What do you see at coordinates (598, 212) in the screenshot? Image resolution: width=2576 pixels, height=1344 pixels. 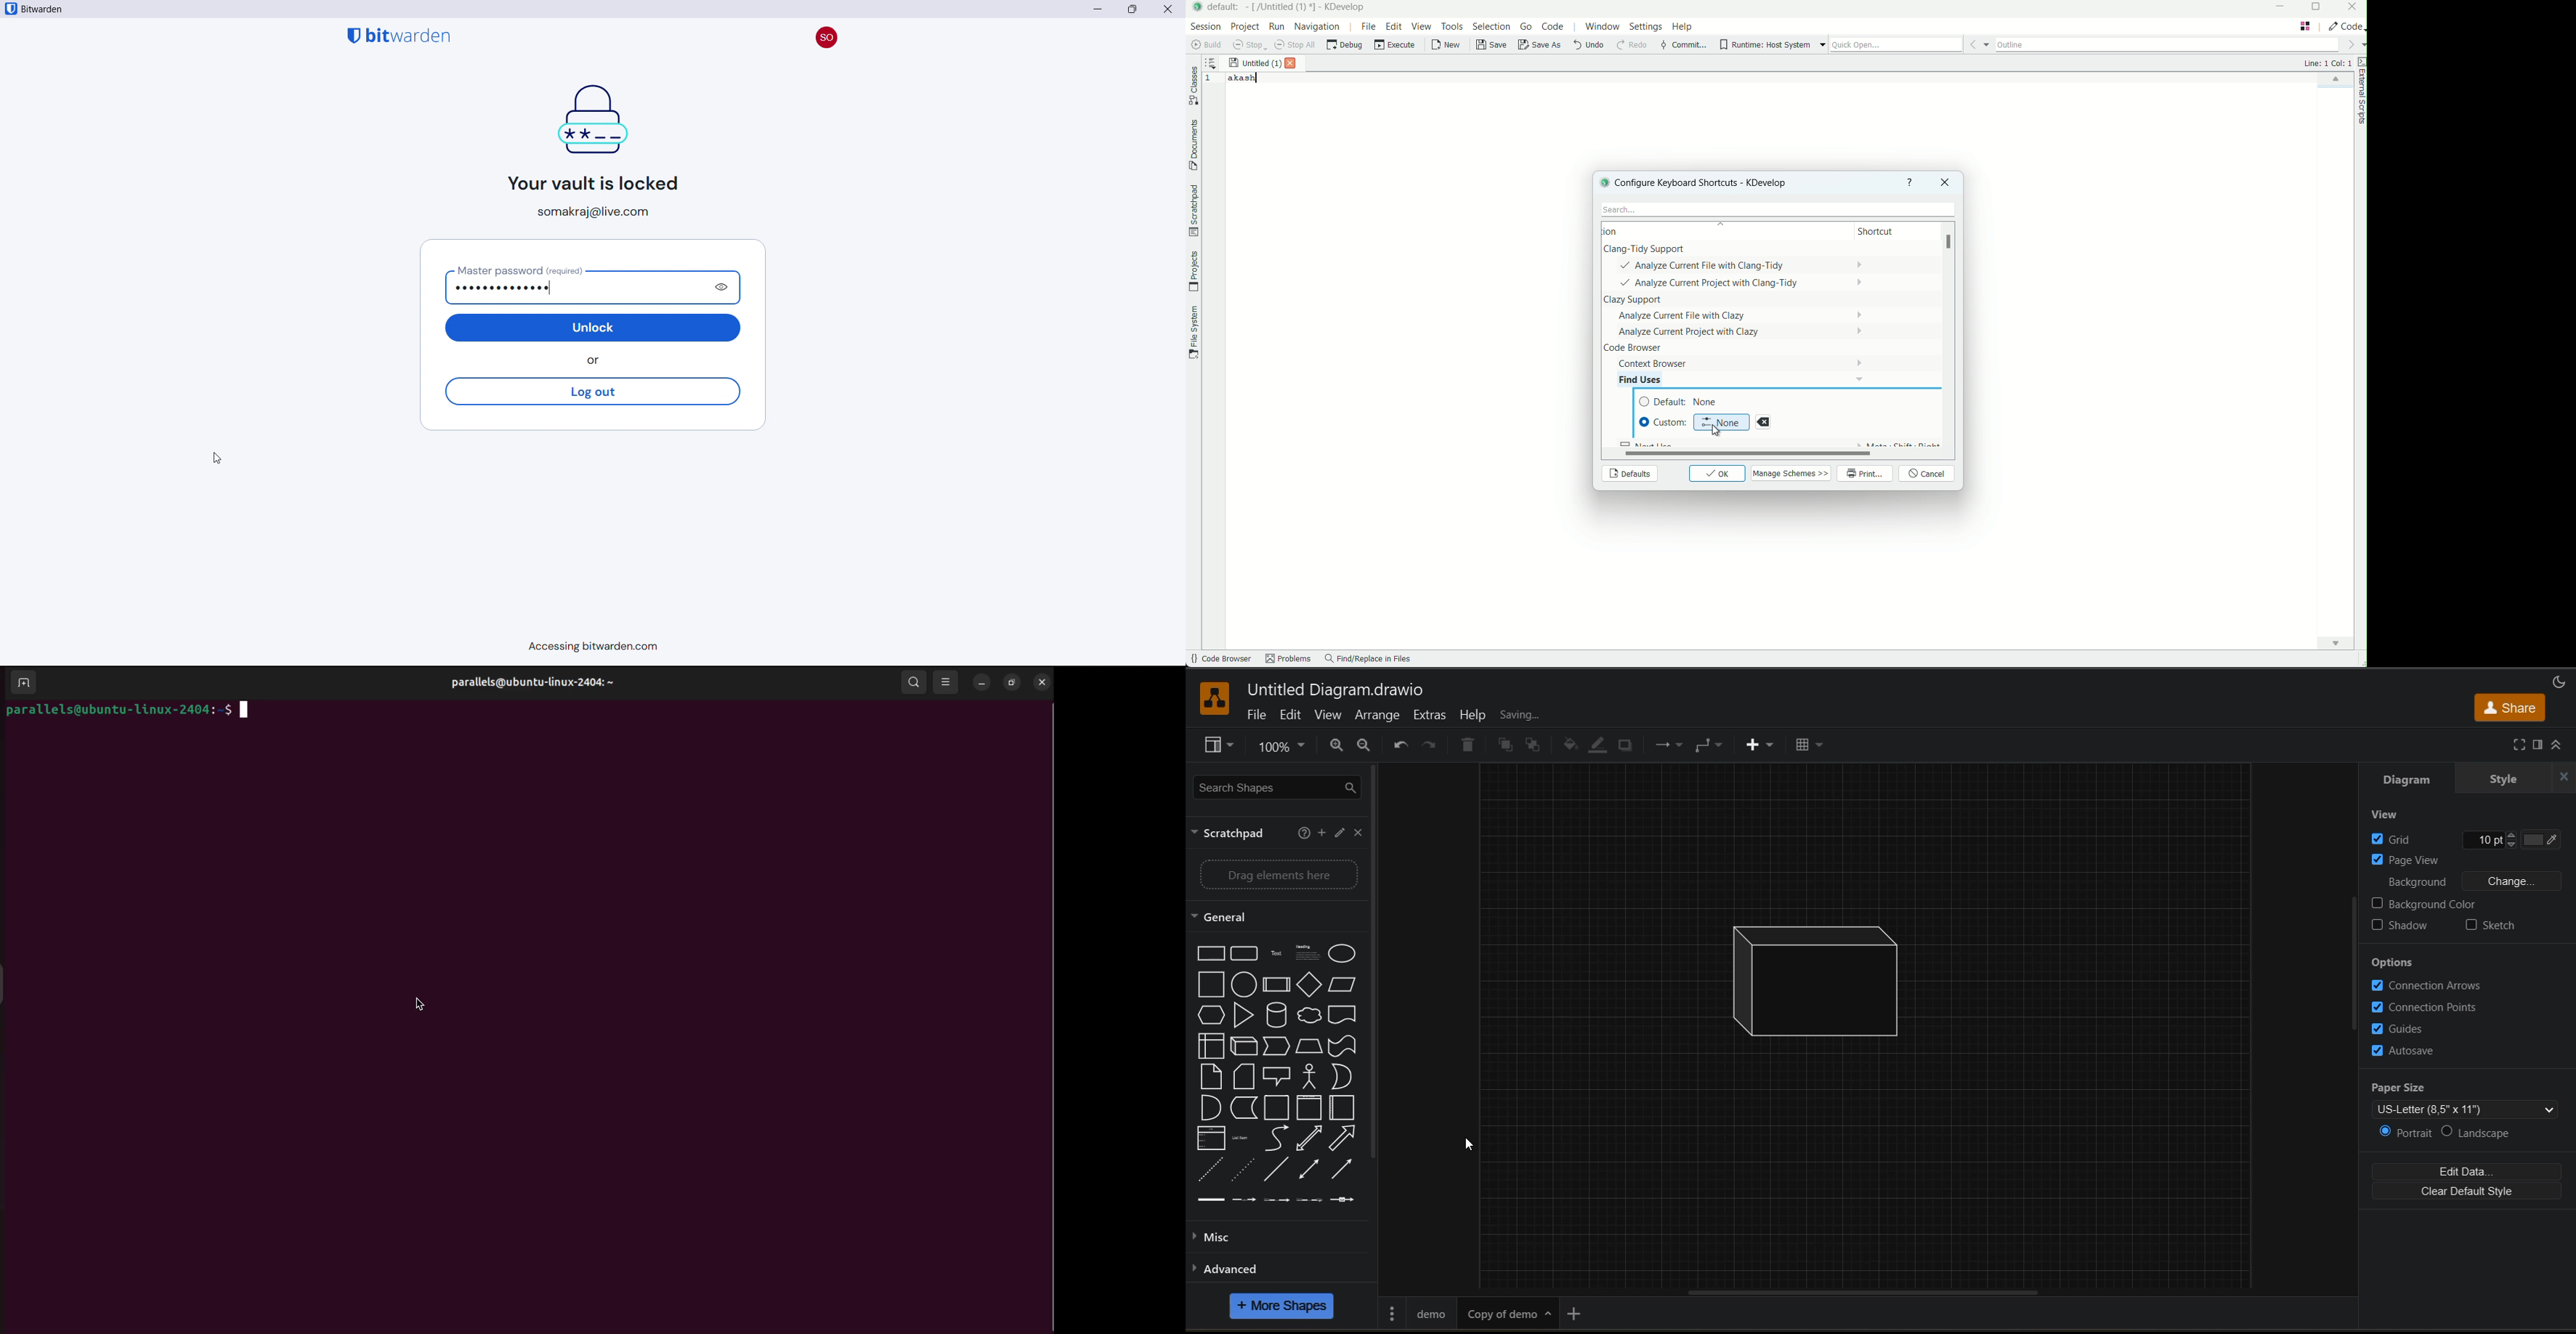 I see `Email id of the account somakraj@live .com` at bounding box center [598, 212].